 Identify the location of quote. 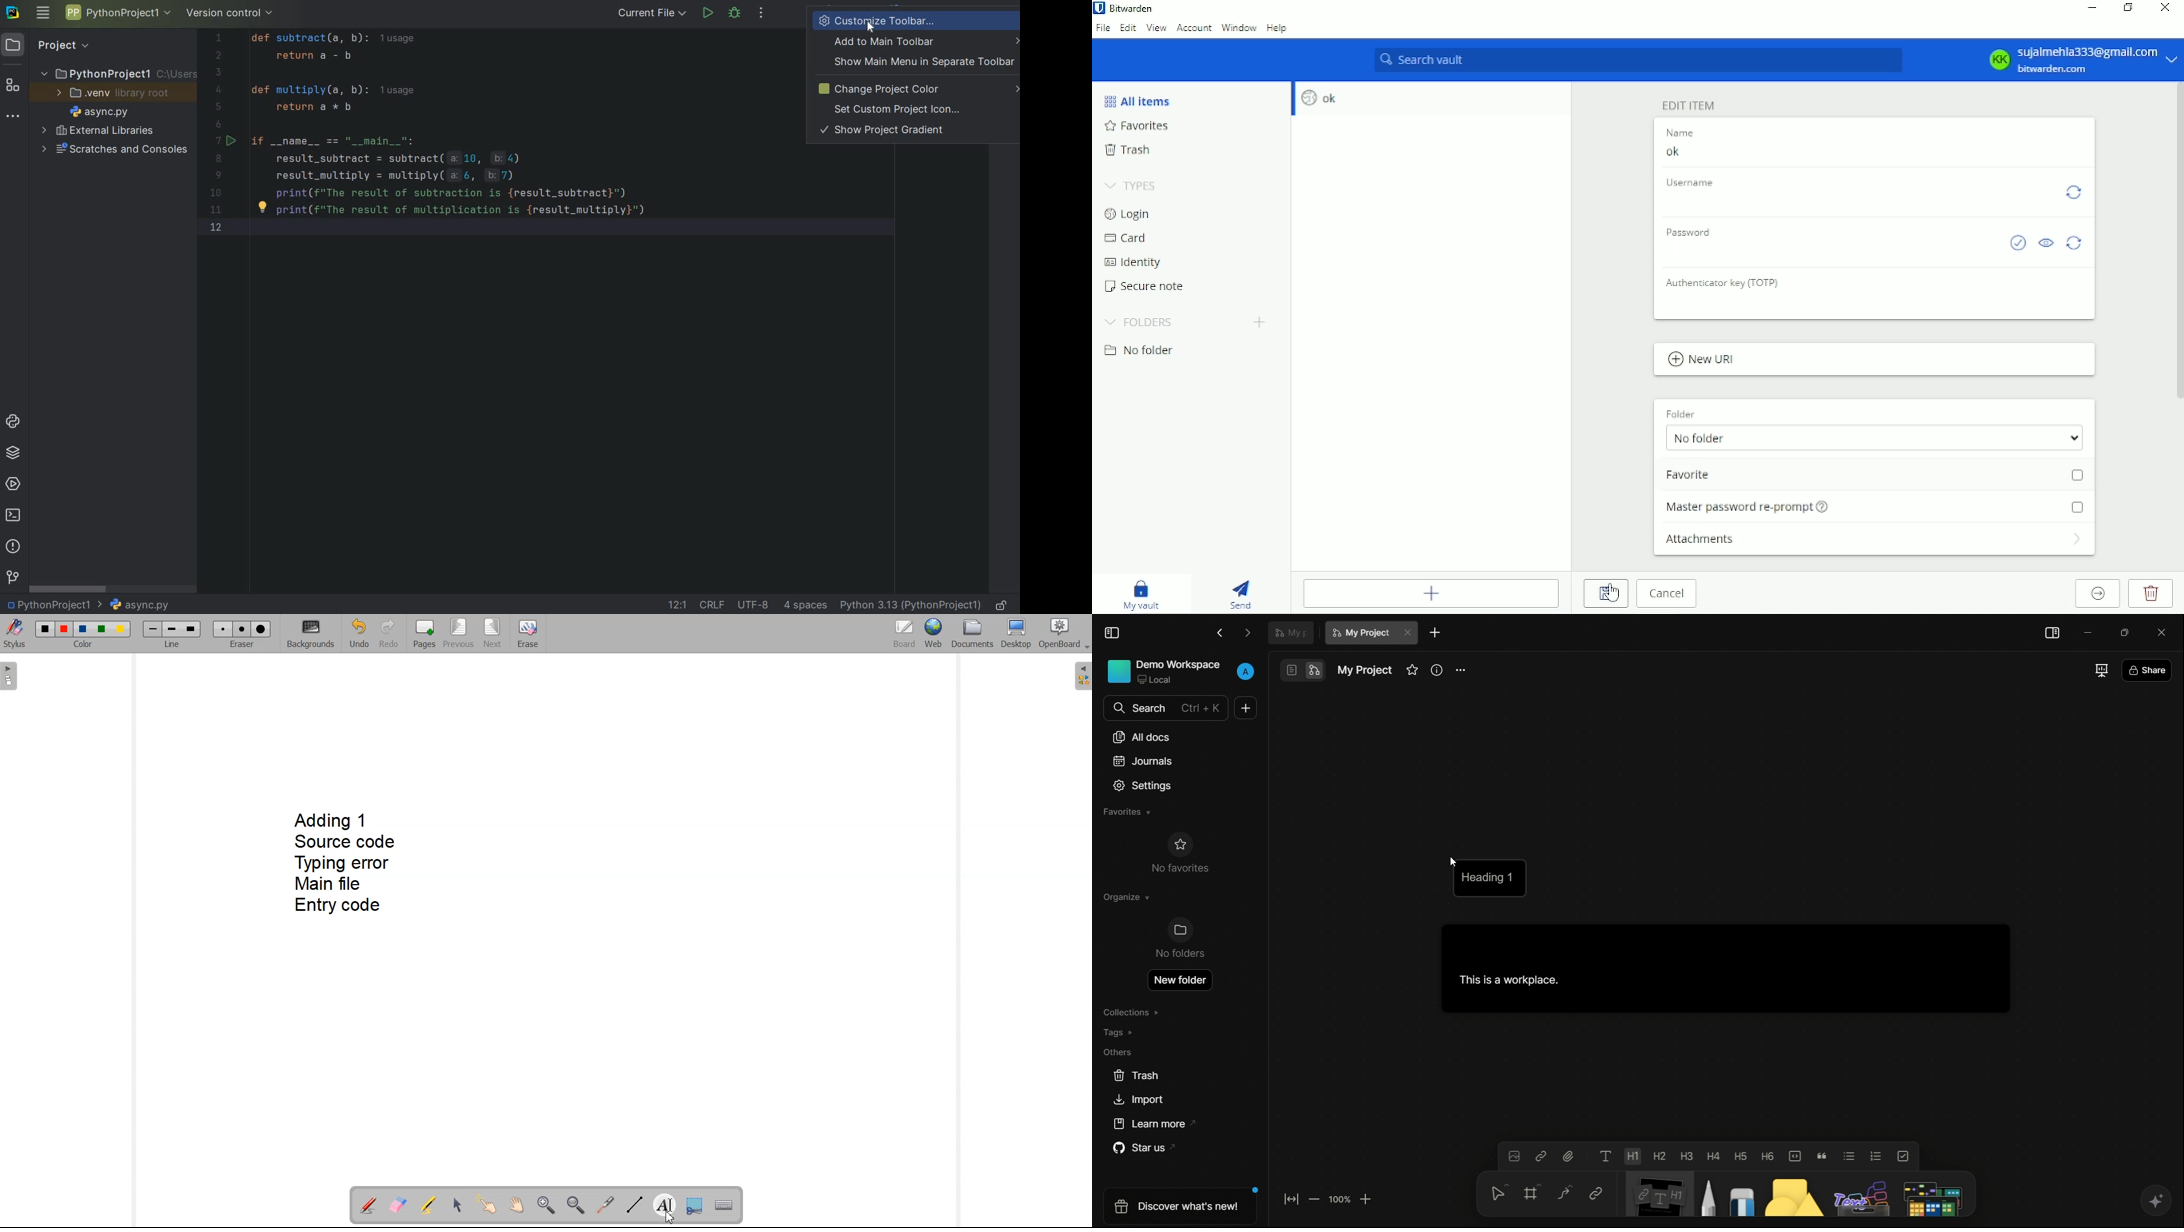
(1823, 1156).